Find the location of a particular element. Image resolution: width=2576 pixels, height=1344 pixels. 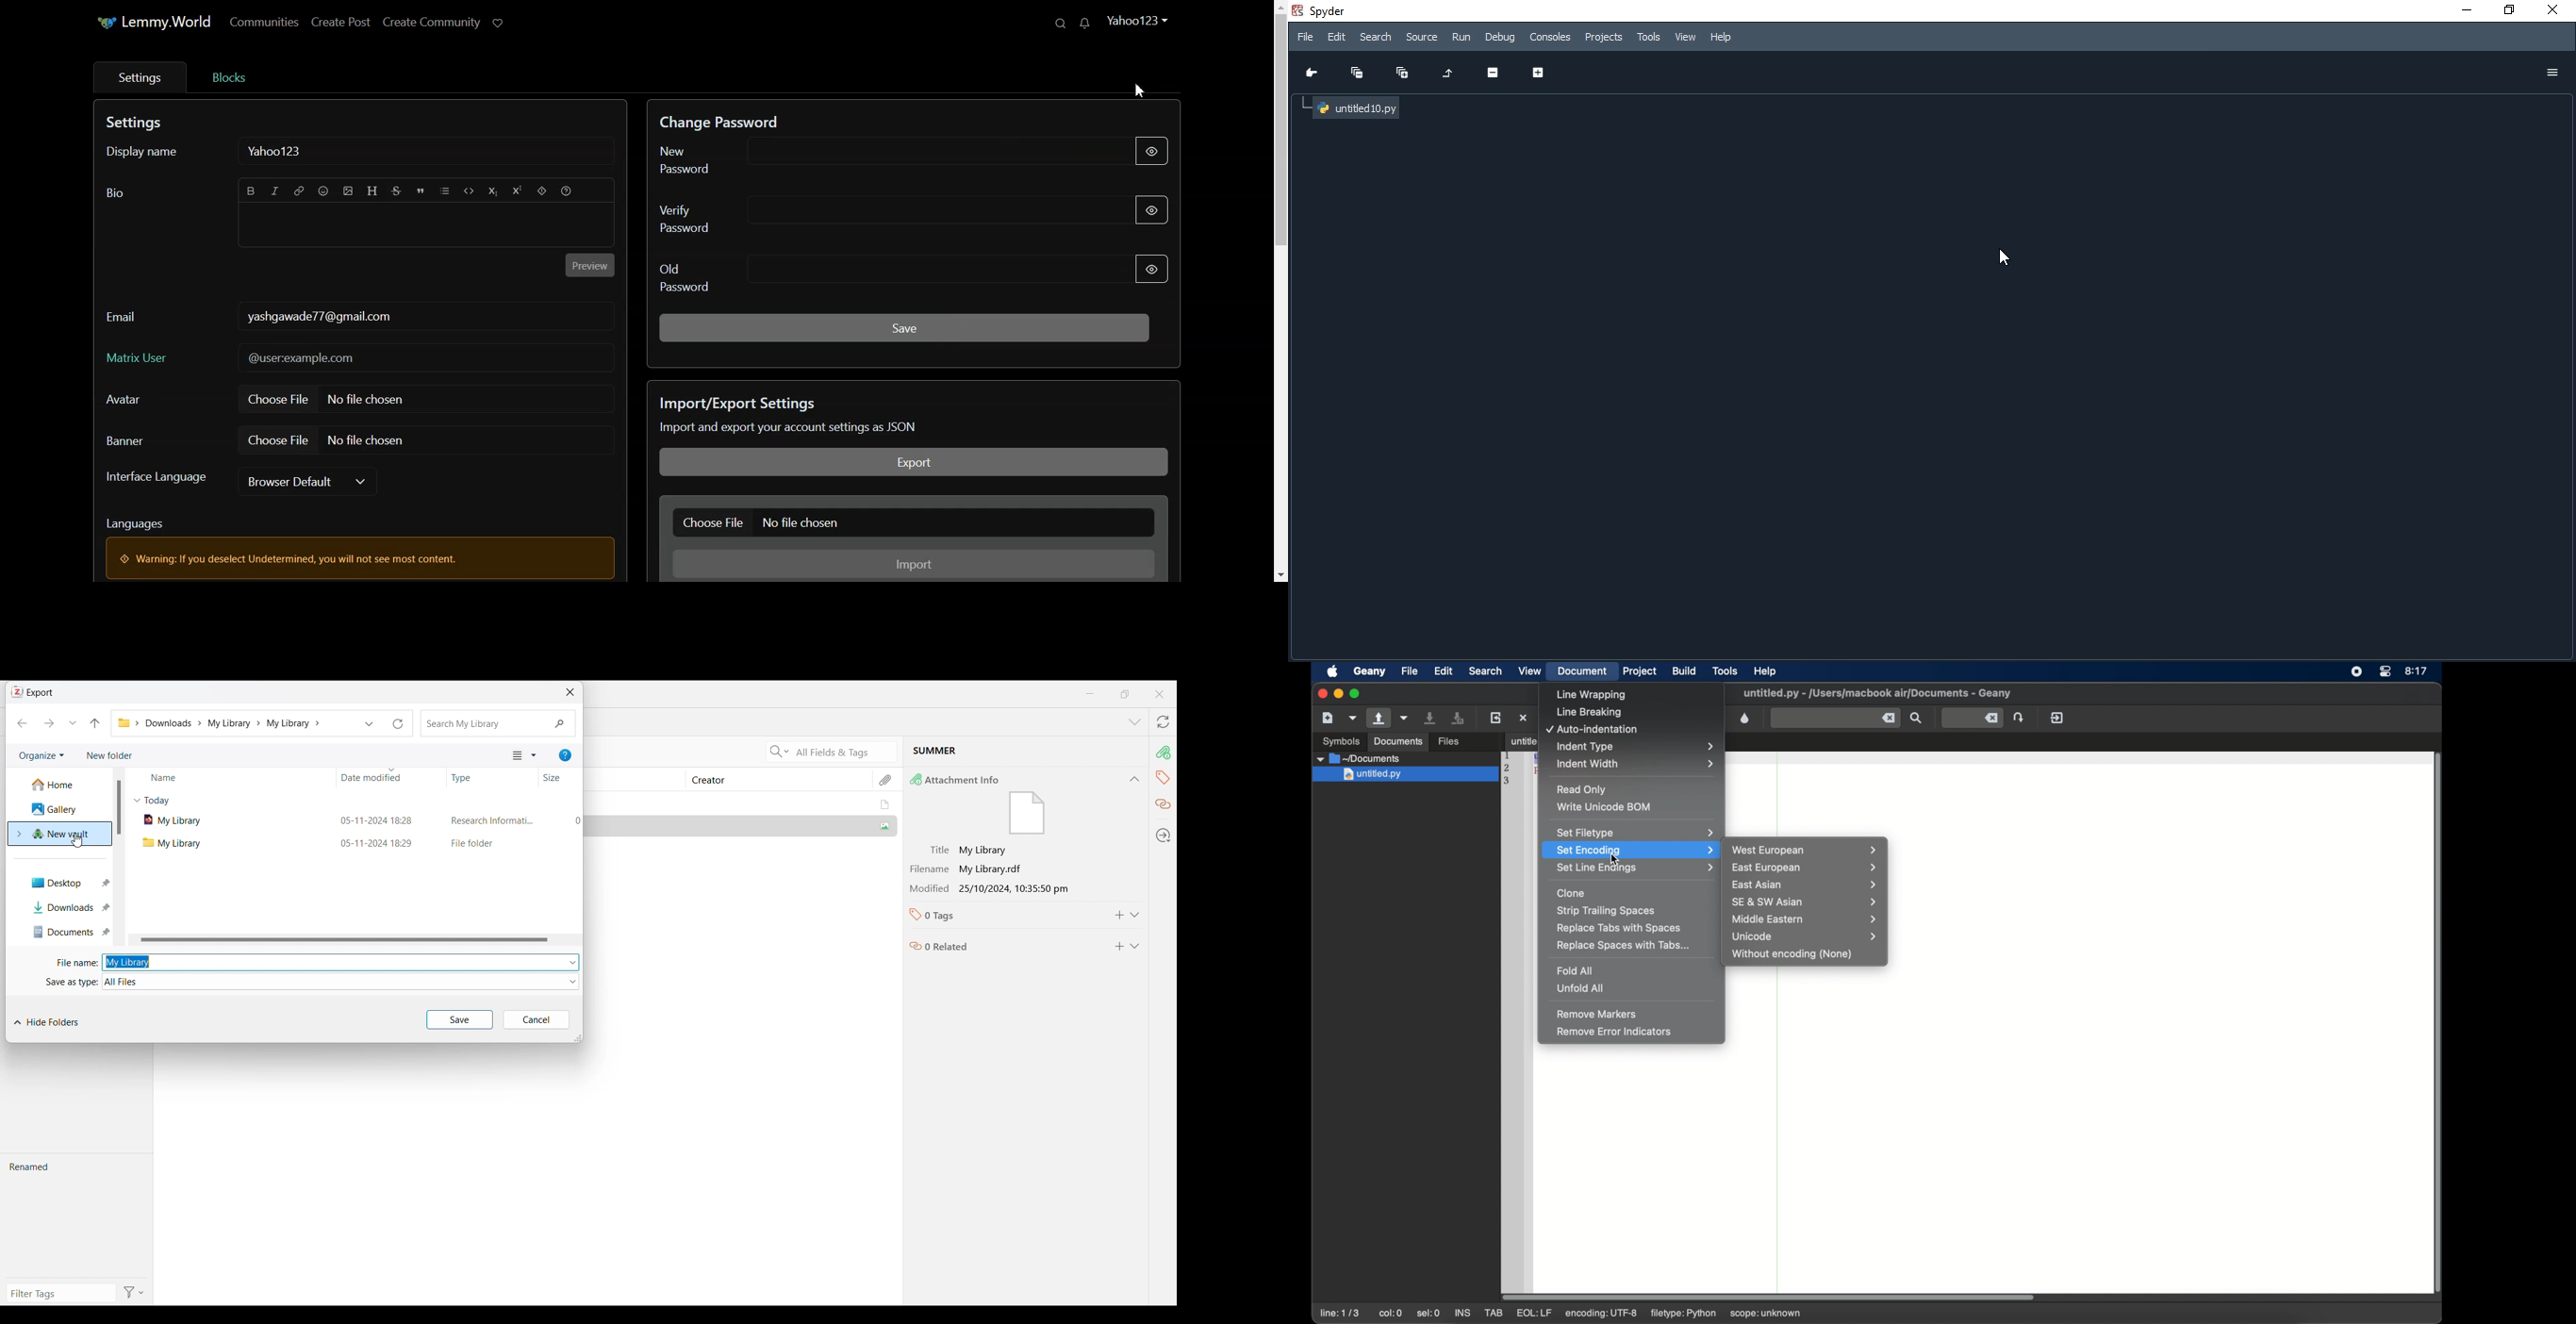

New Password is located at coordinates (890, 154).